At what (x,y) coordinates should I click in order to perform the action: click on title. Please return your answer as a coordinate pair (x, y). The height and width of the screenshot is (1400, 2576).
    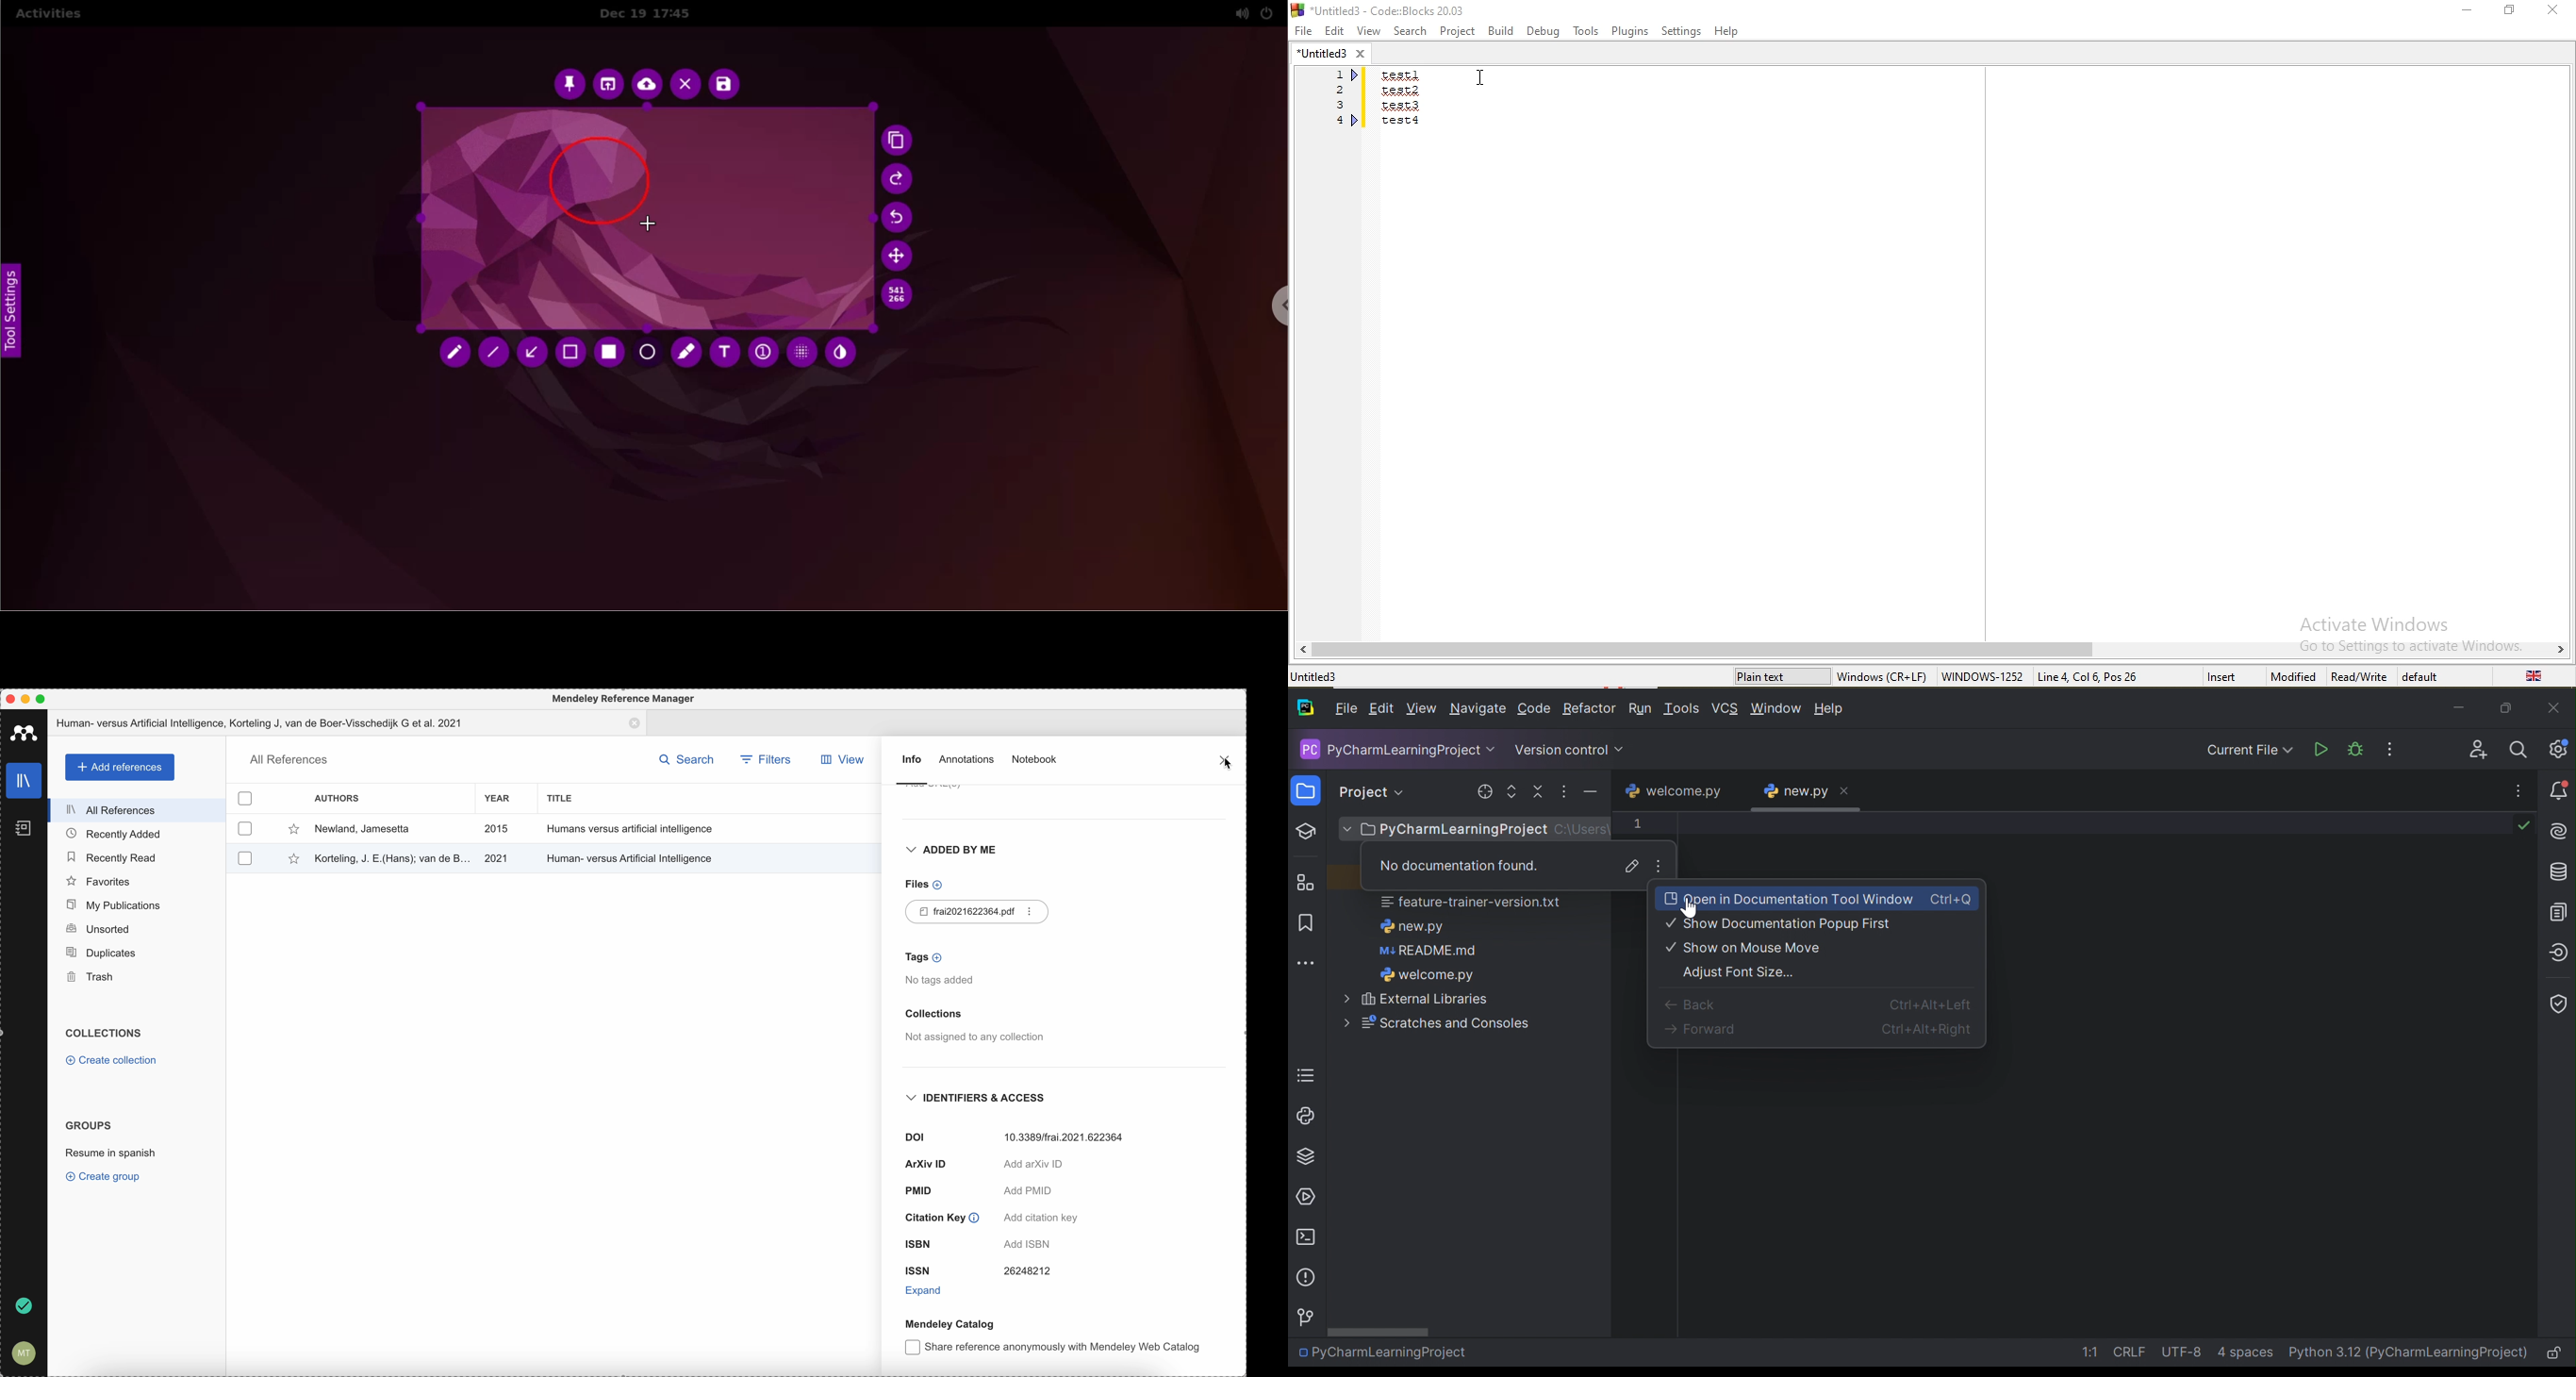
    Looking at the image, I should click on (565, 798).